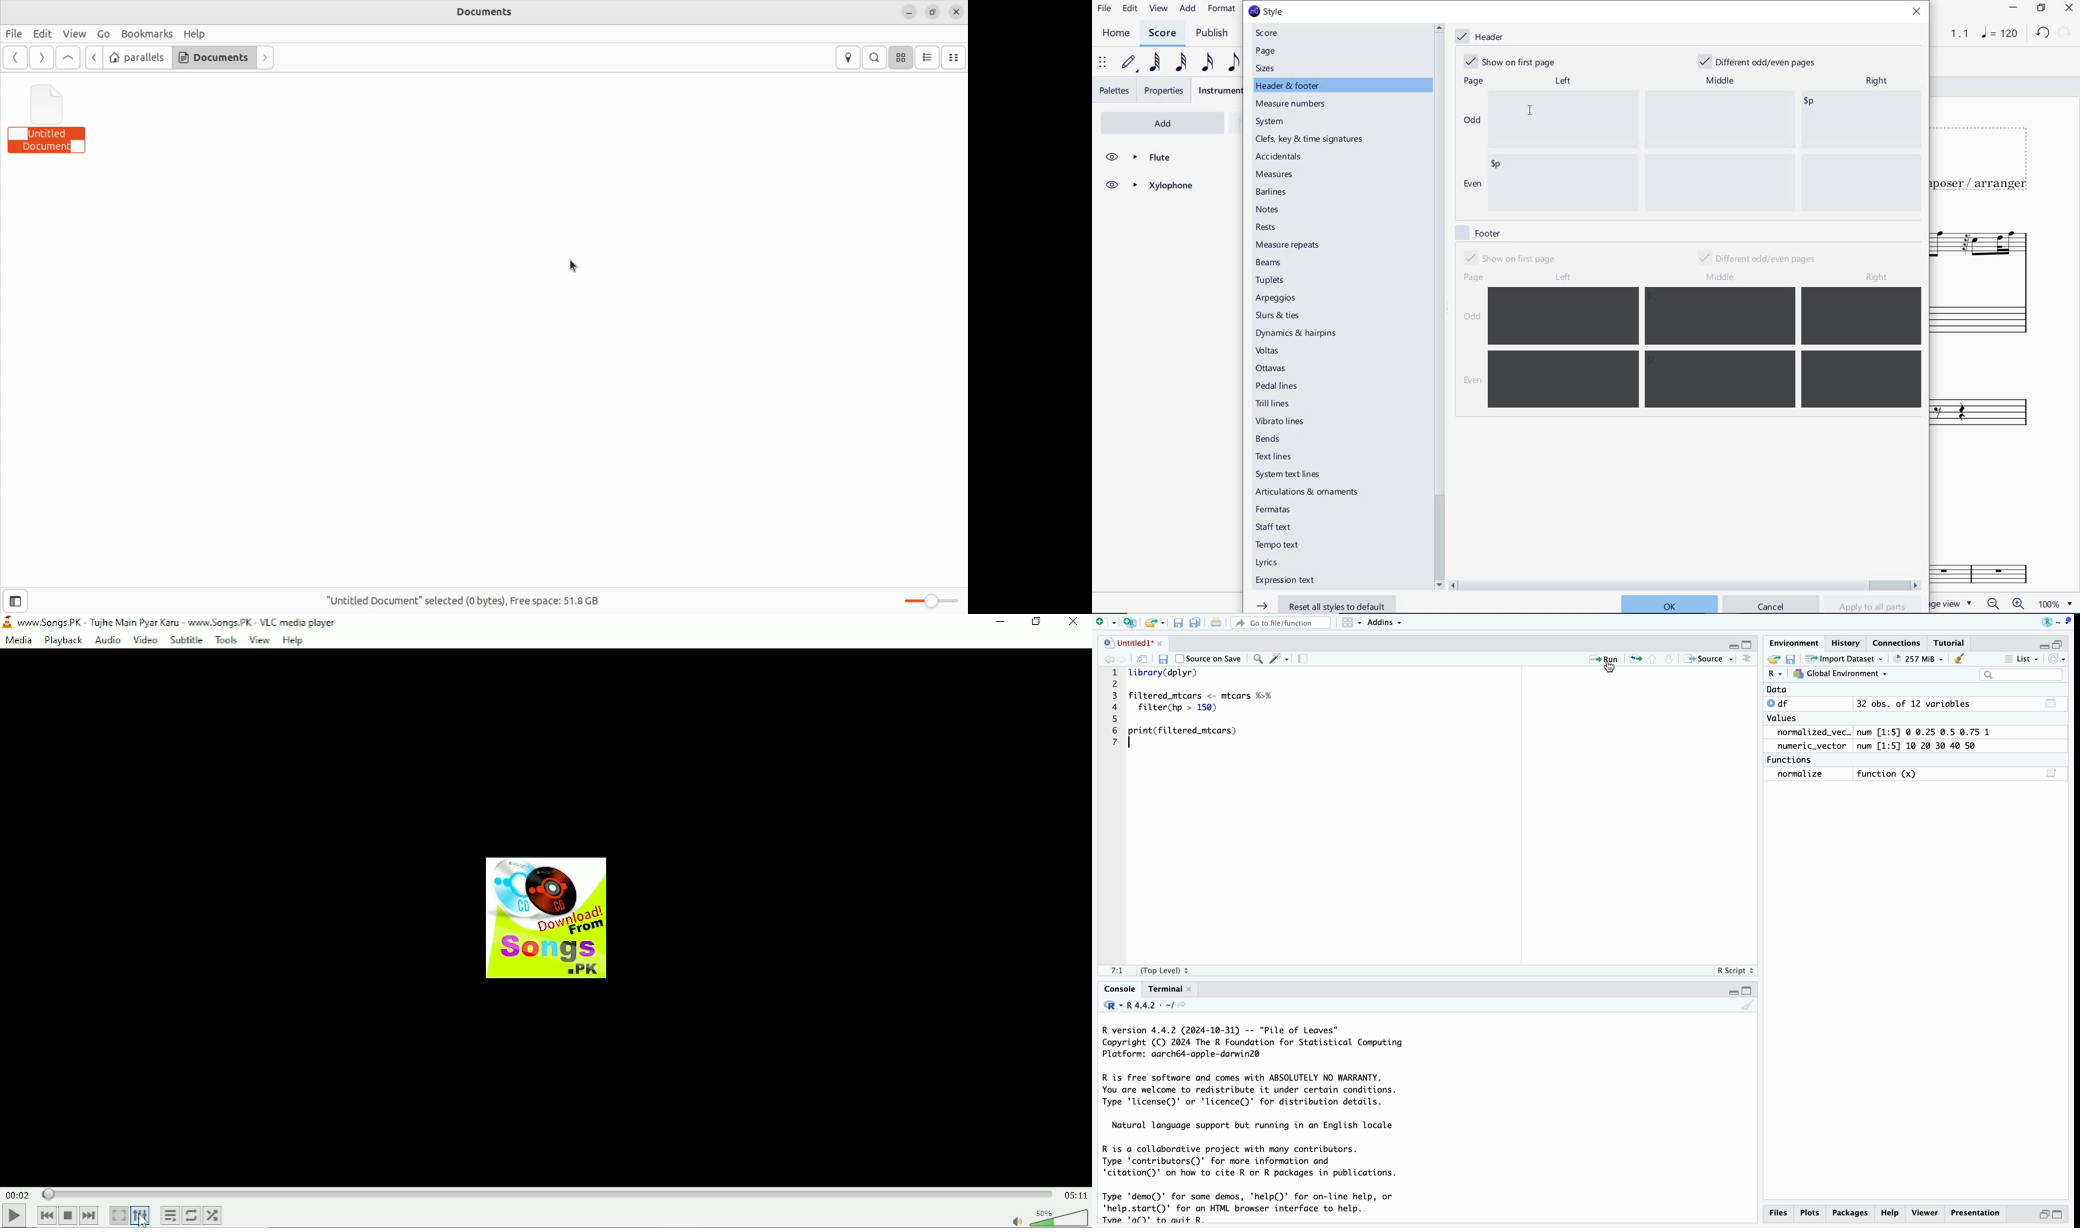 This screenshot has width=2100, height=1232. I want to click on Import Dataset, so click(1846, 659).